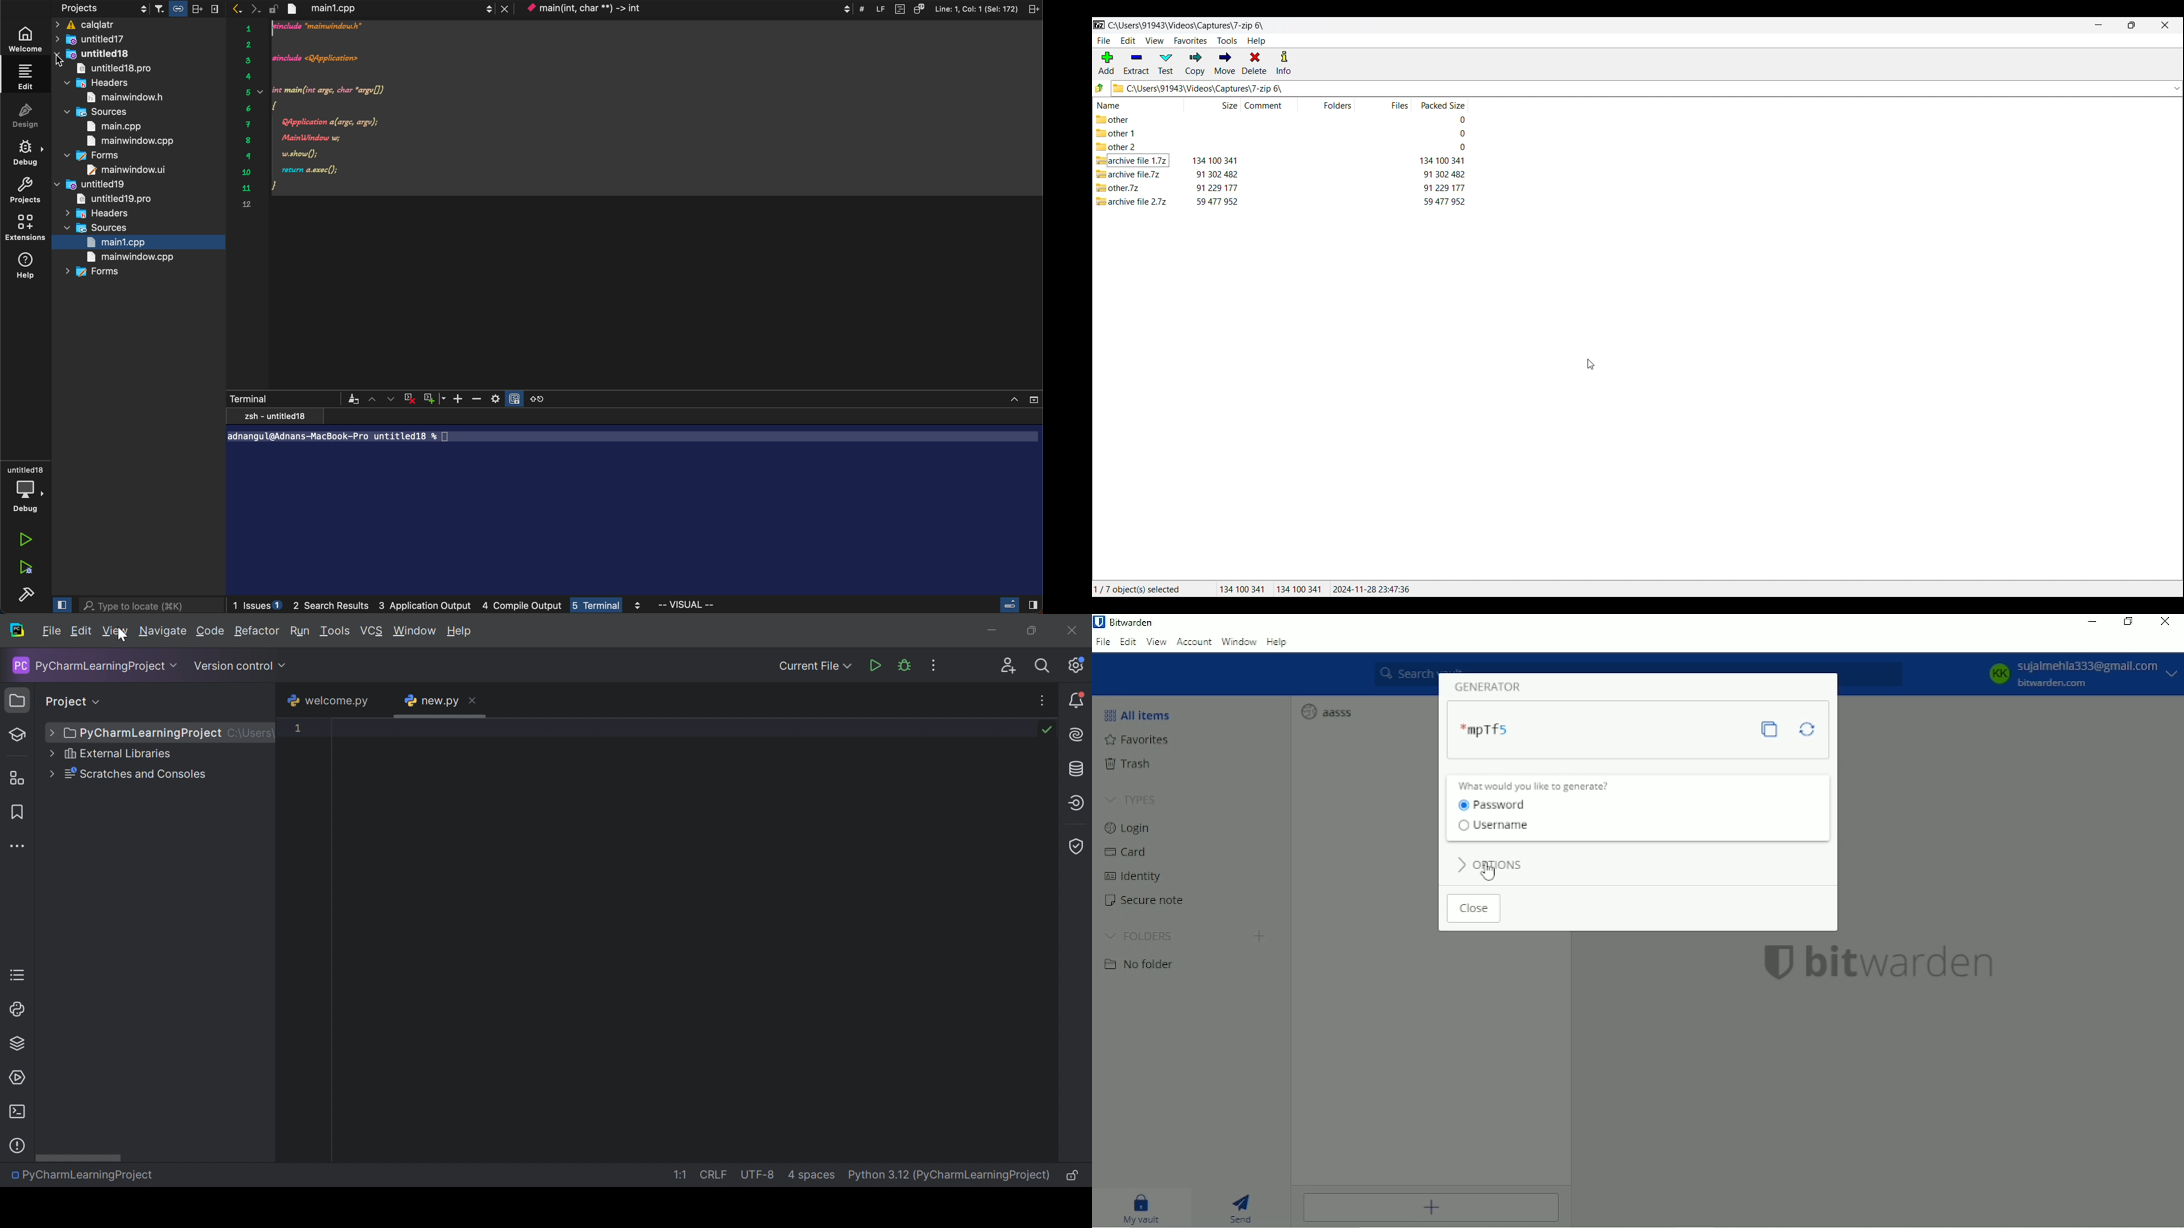 This screenshot has height=1232, width=2184. Describe the element at coordinates (1137, 875) in the screenshot. I see `Identity` at that location.